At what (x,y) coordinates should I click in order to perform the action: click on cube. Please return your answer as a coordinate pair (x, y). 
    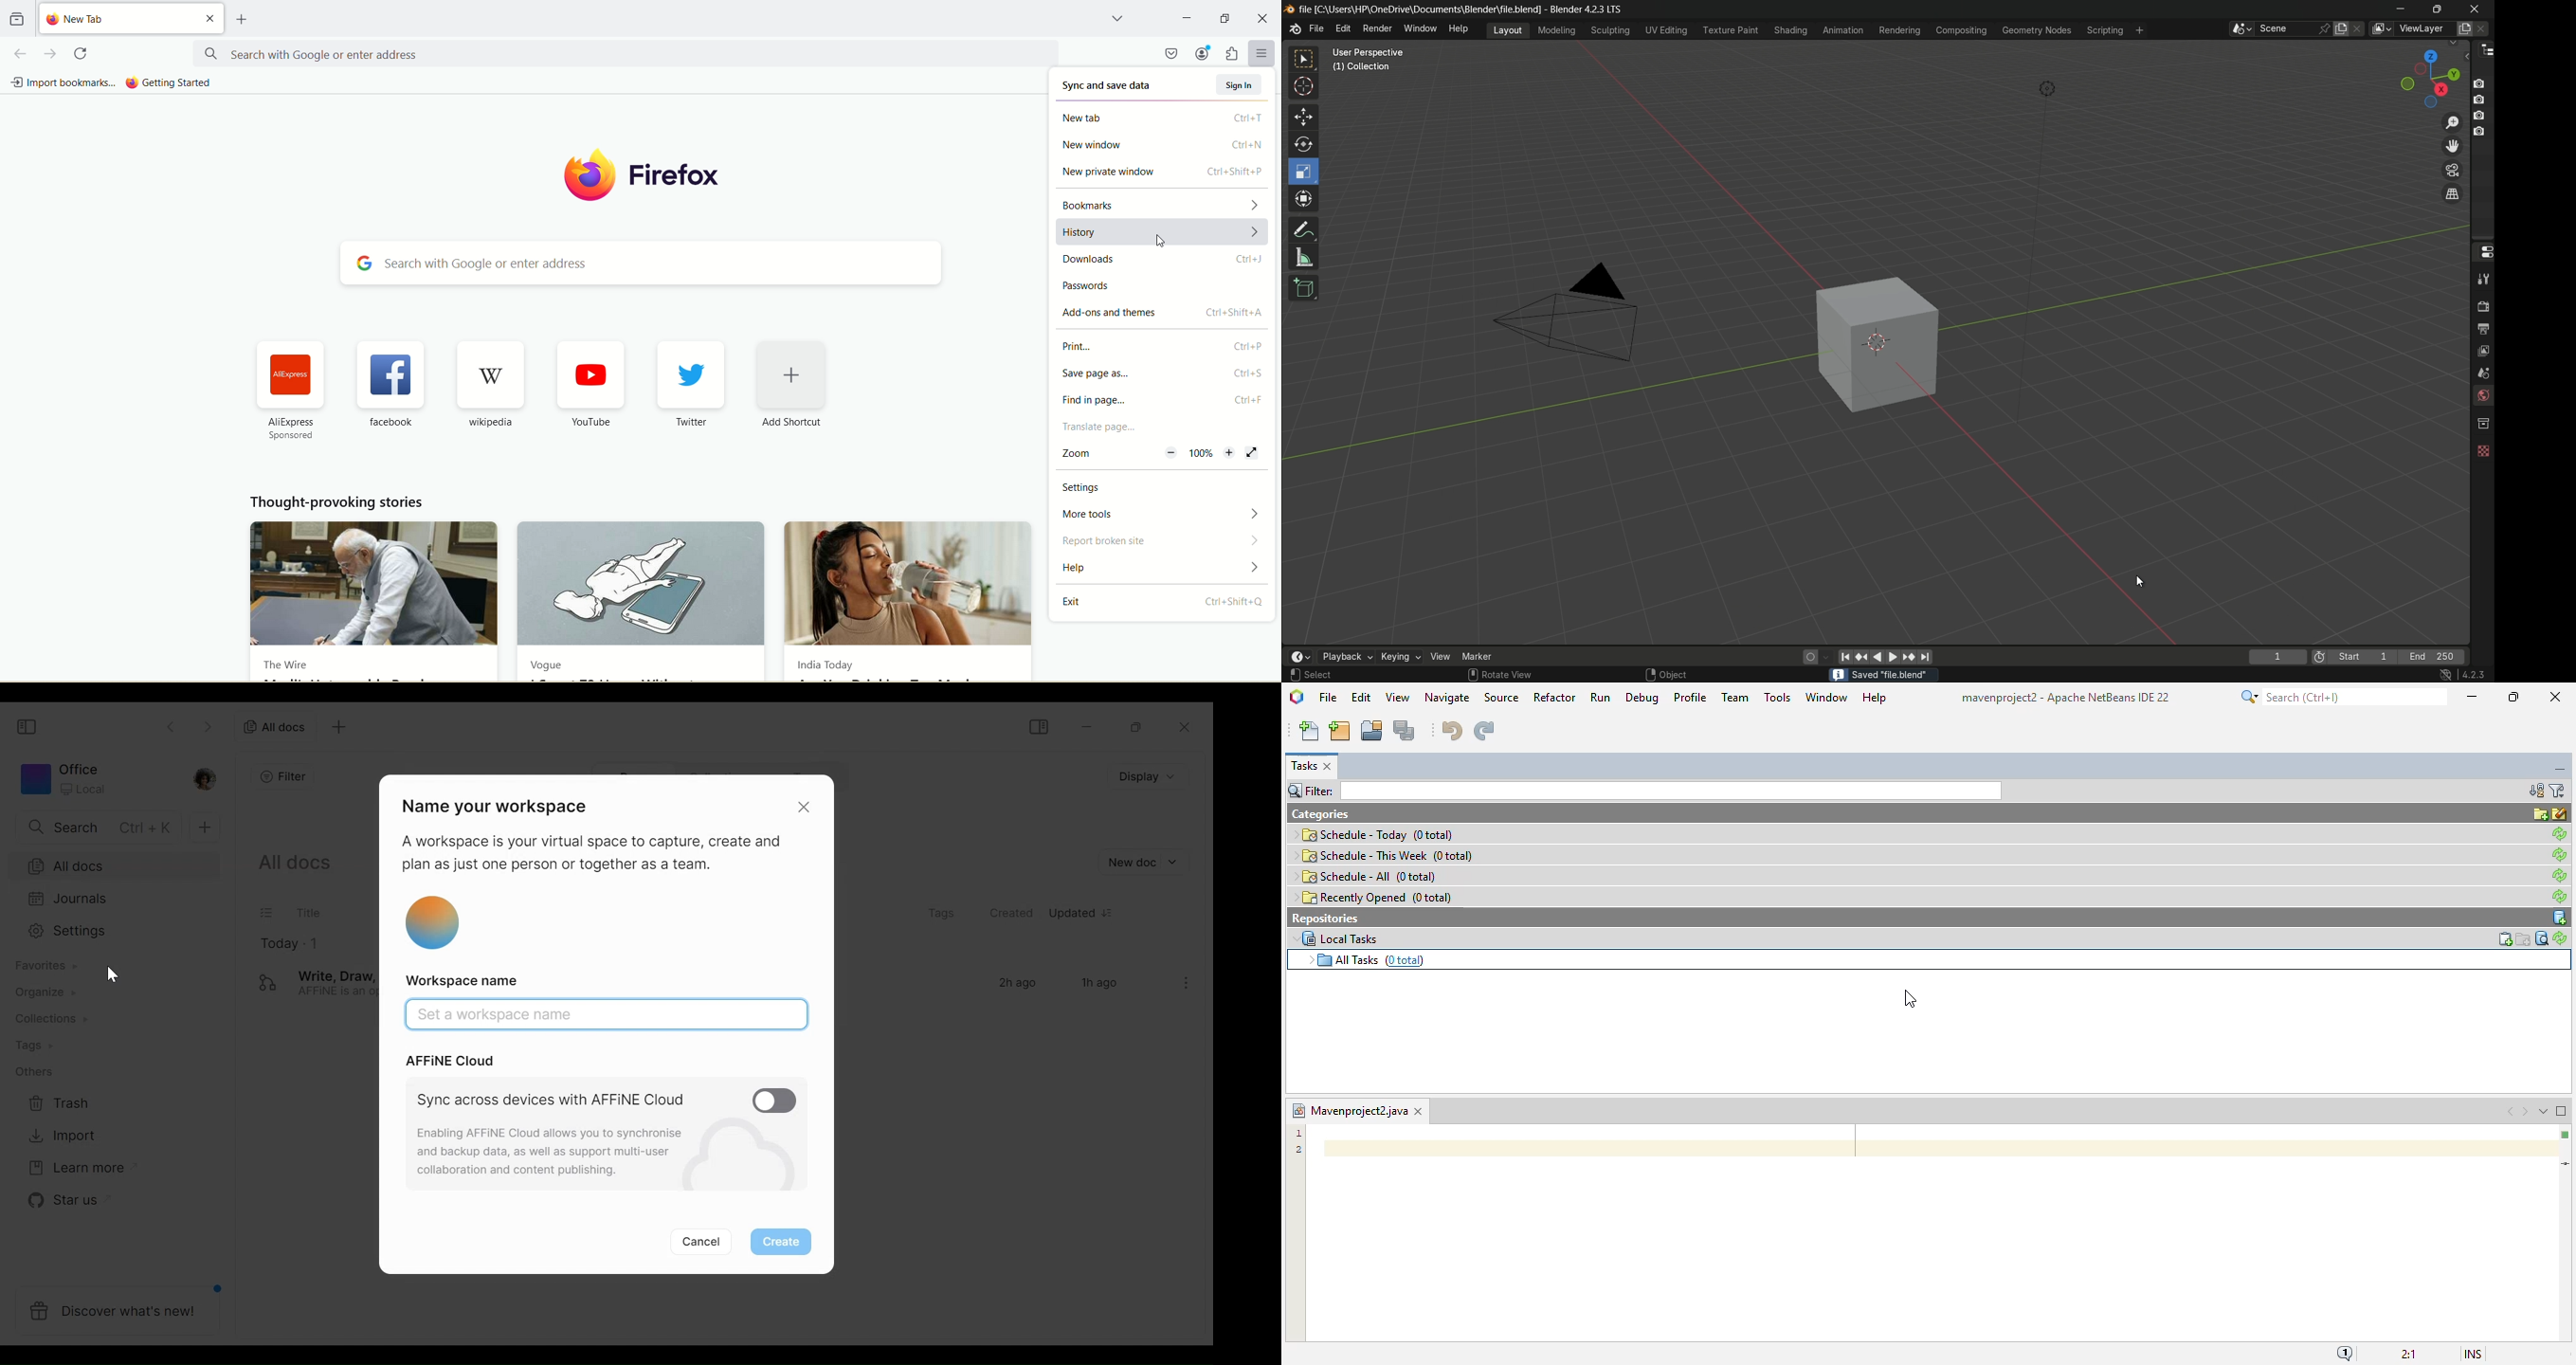
    Looking at the image, I should click on (1869, 344).